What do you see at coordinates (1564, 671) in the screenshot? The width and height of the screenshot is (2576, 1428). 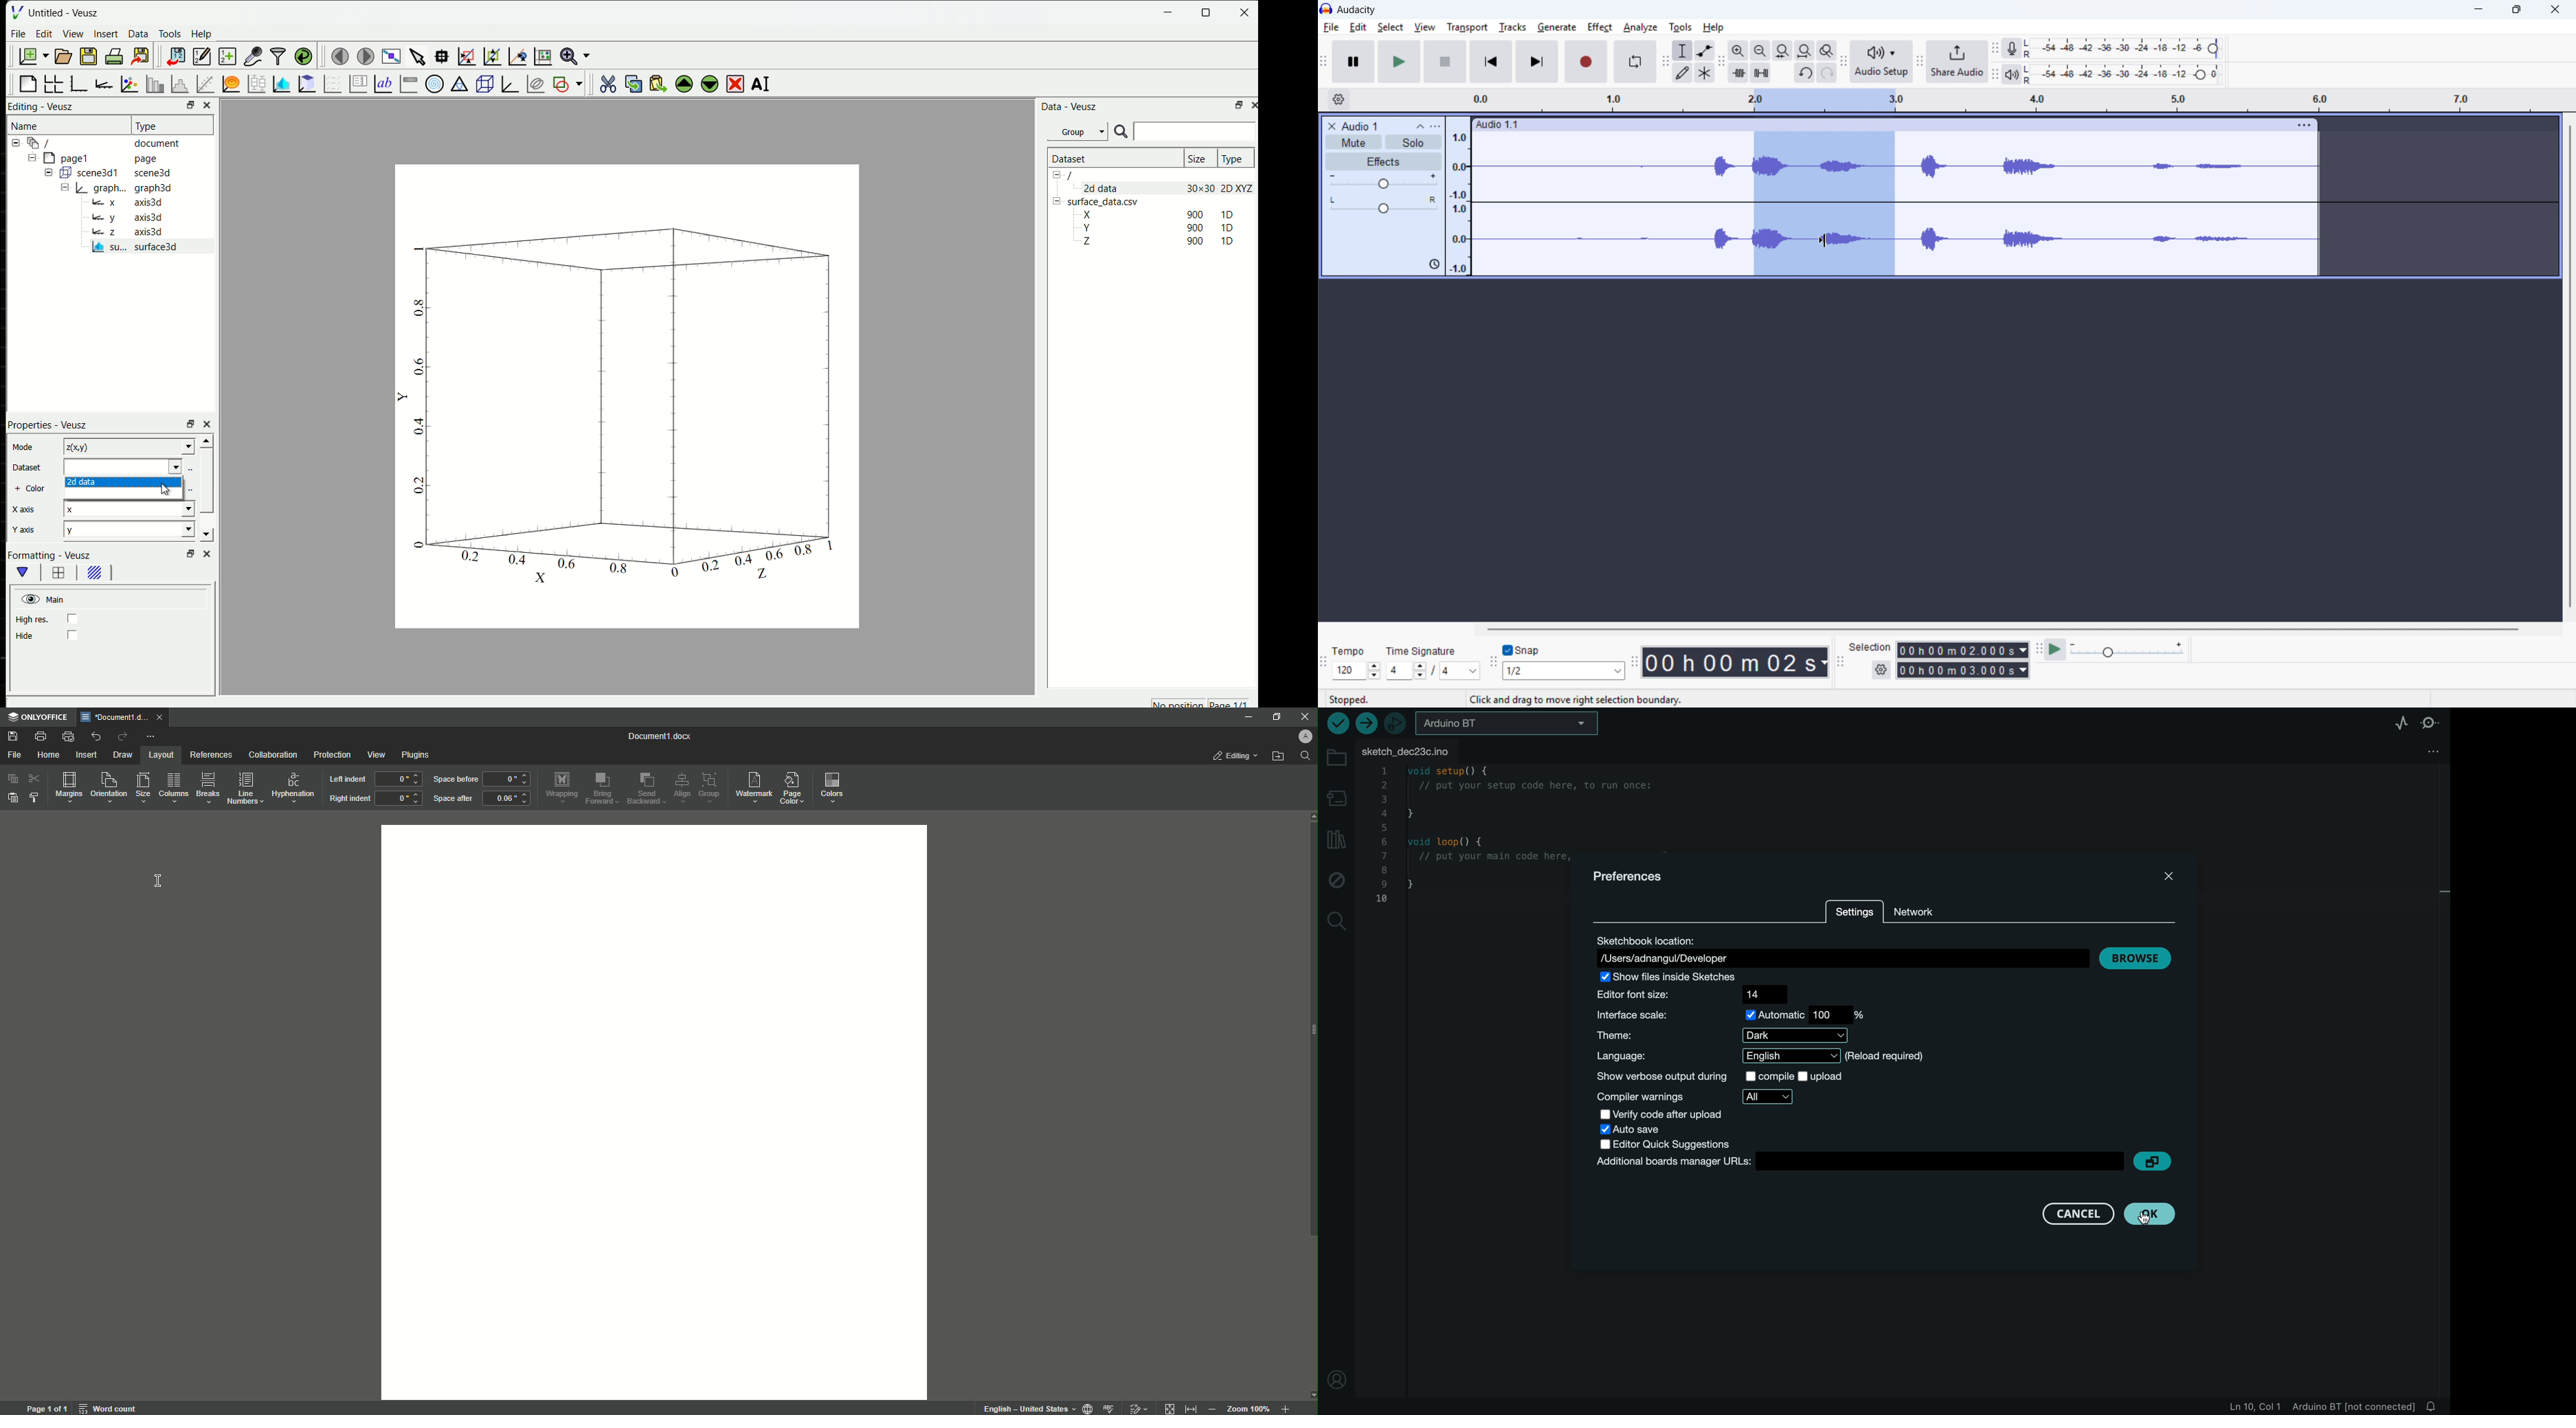 I see `Set snapping` at bounding box center [1564, 671].